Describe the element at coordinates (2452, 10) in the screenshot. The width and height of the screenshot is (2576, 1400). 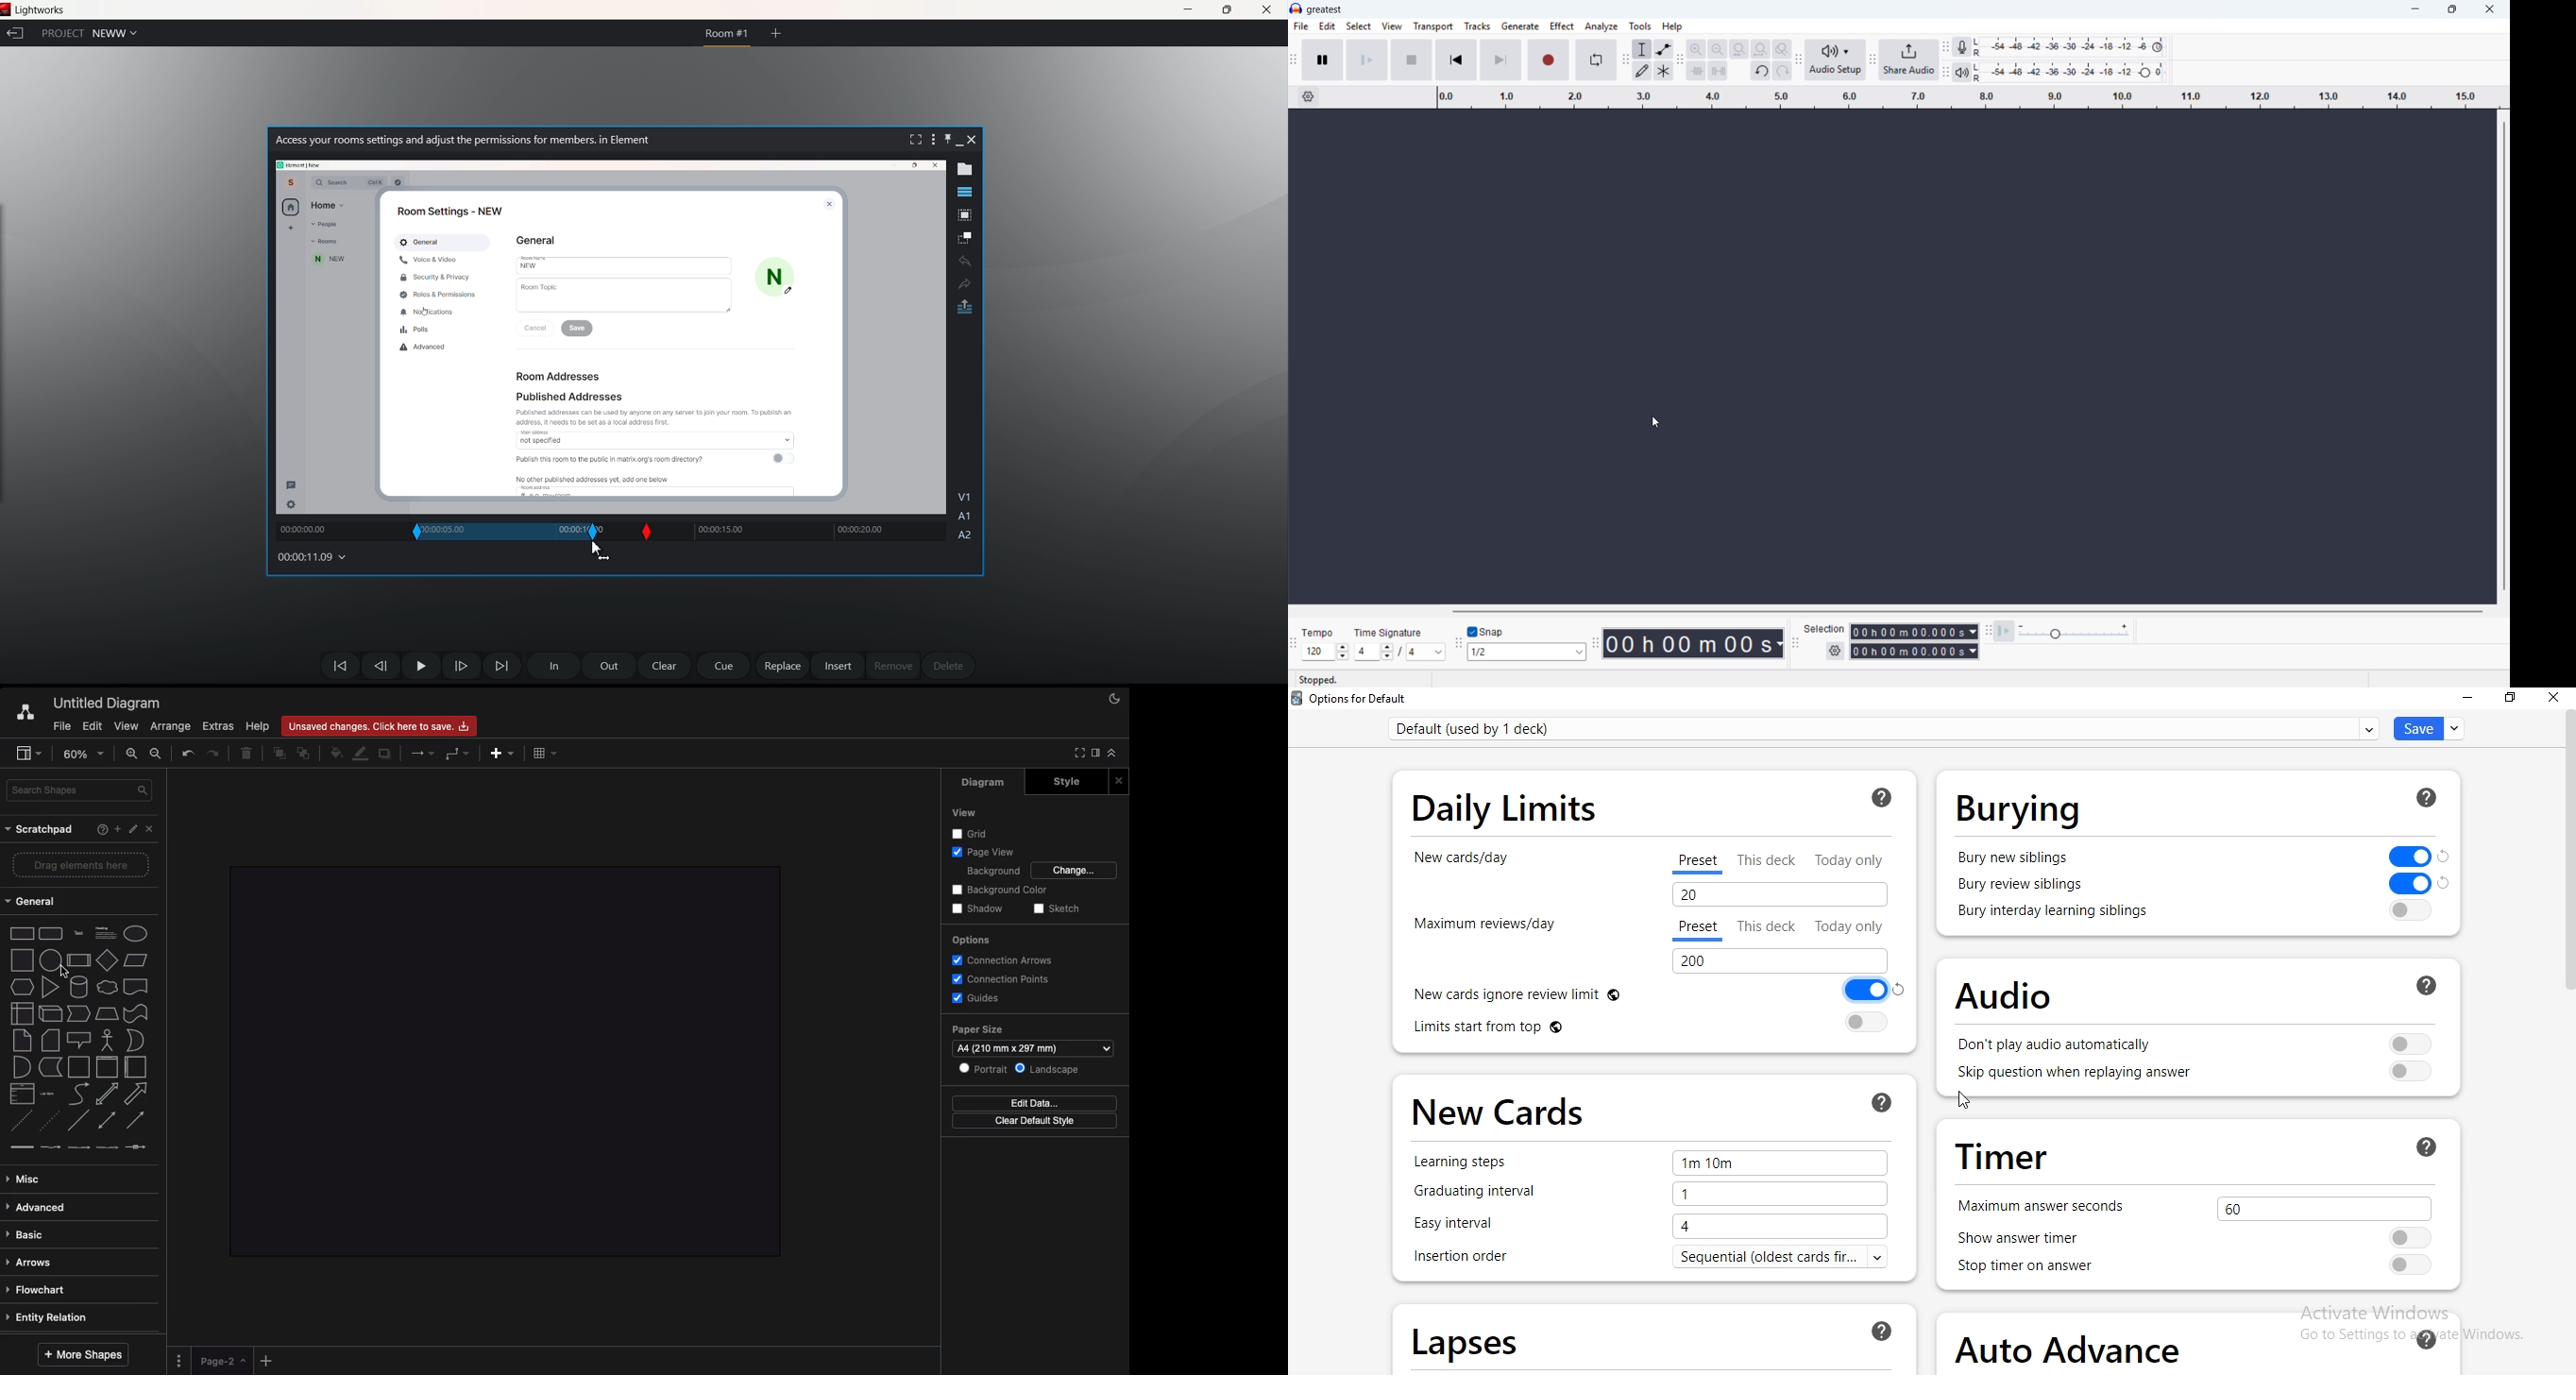
I see `Maximise ` at that location.